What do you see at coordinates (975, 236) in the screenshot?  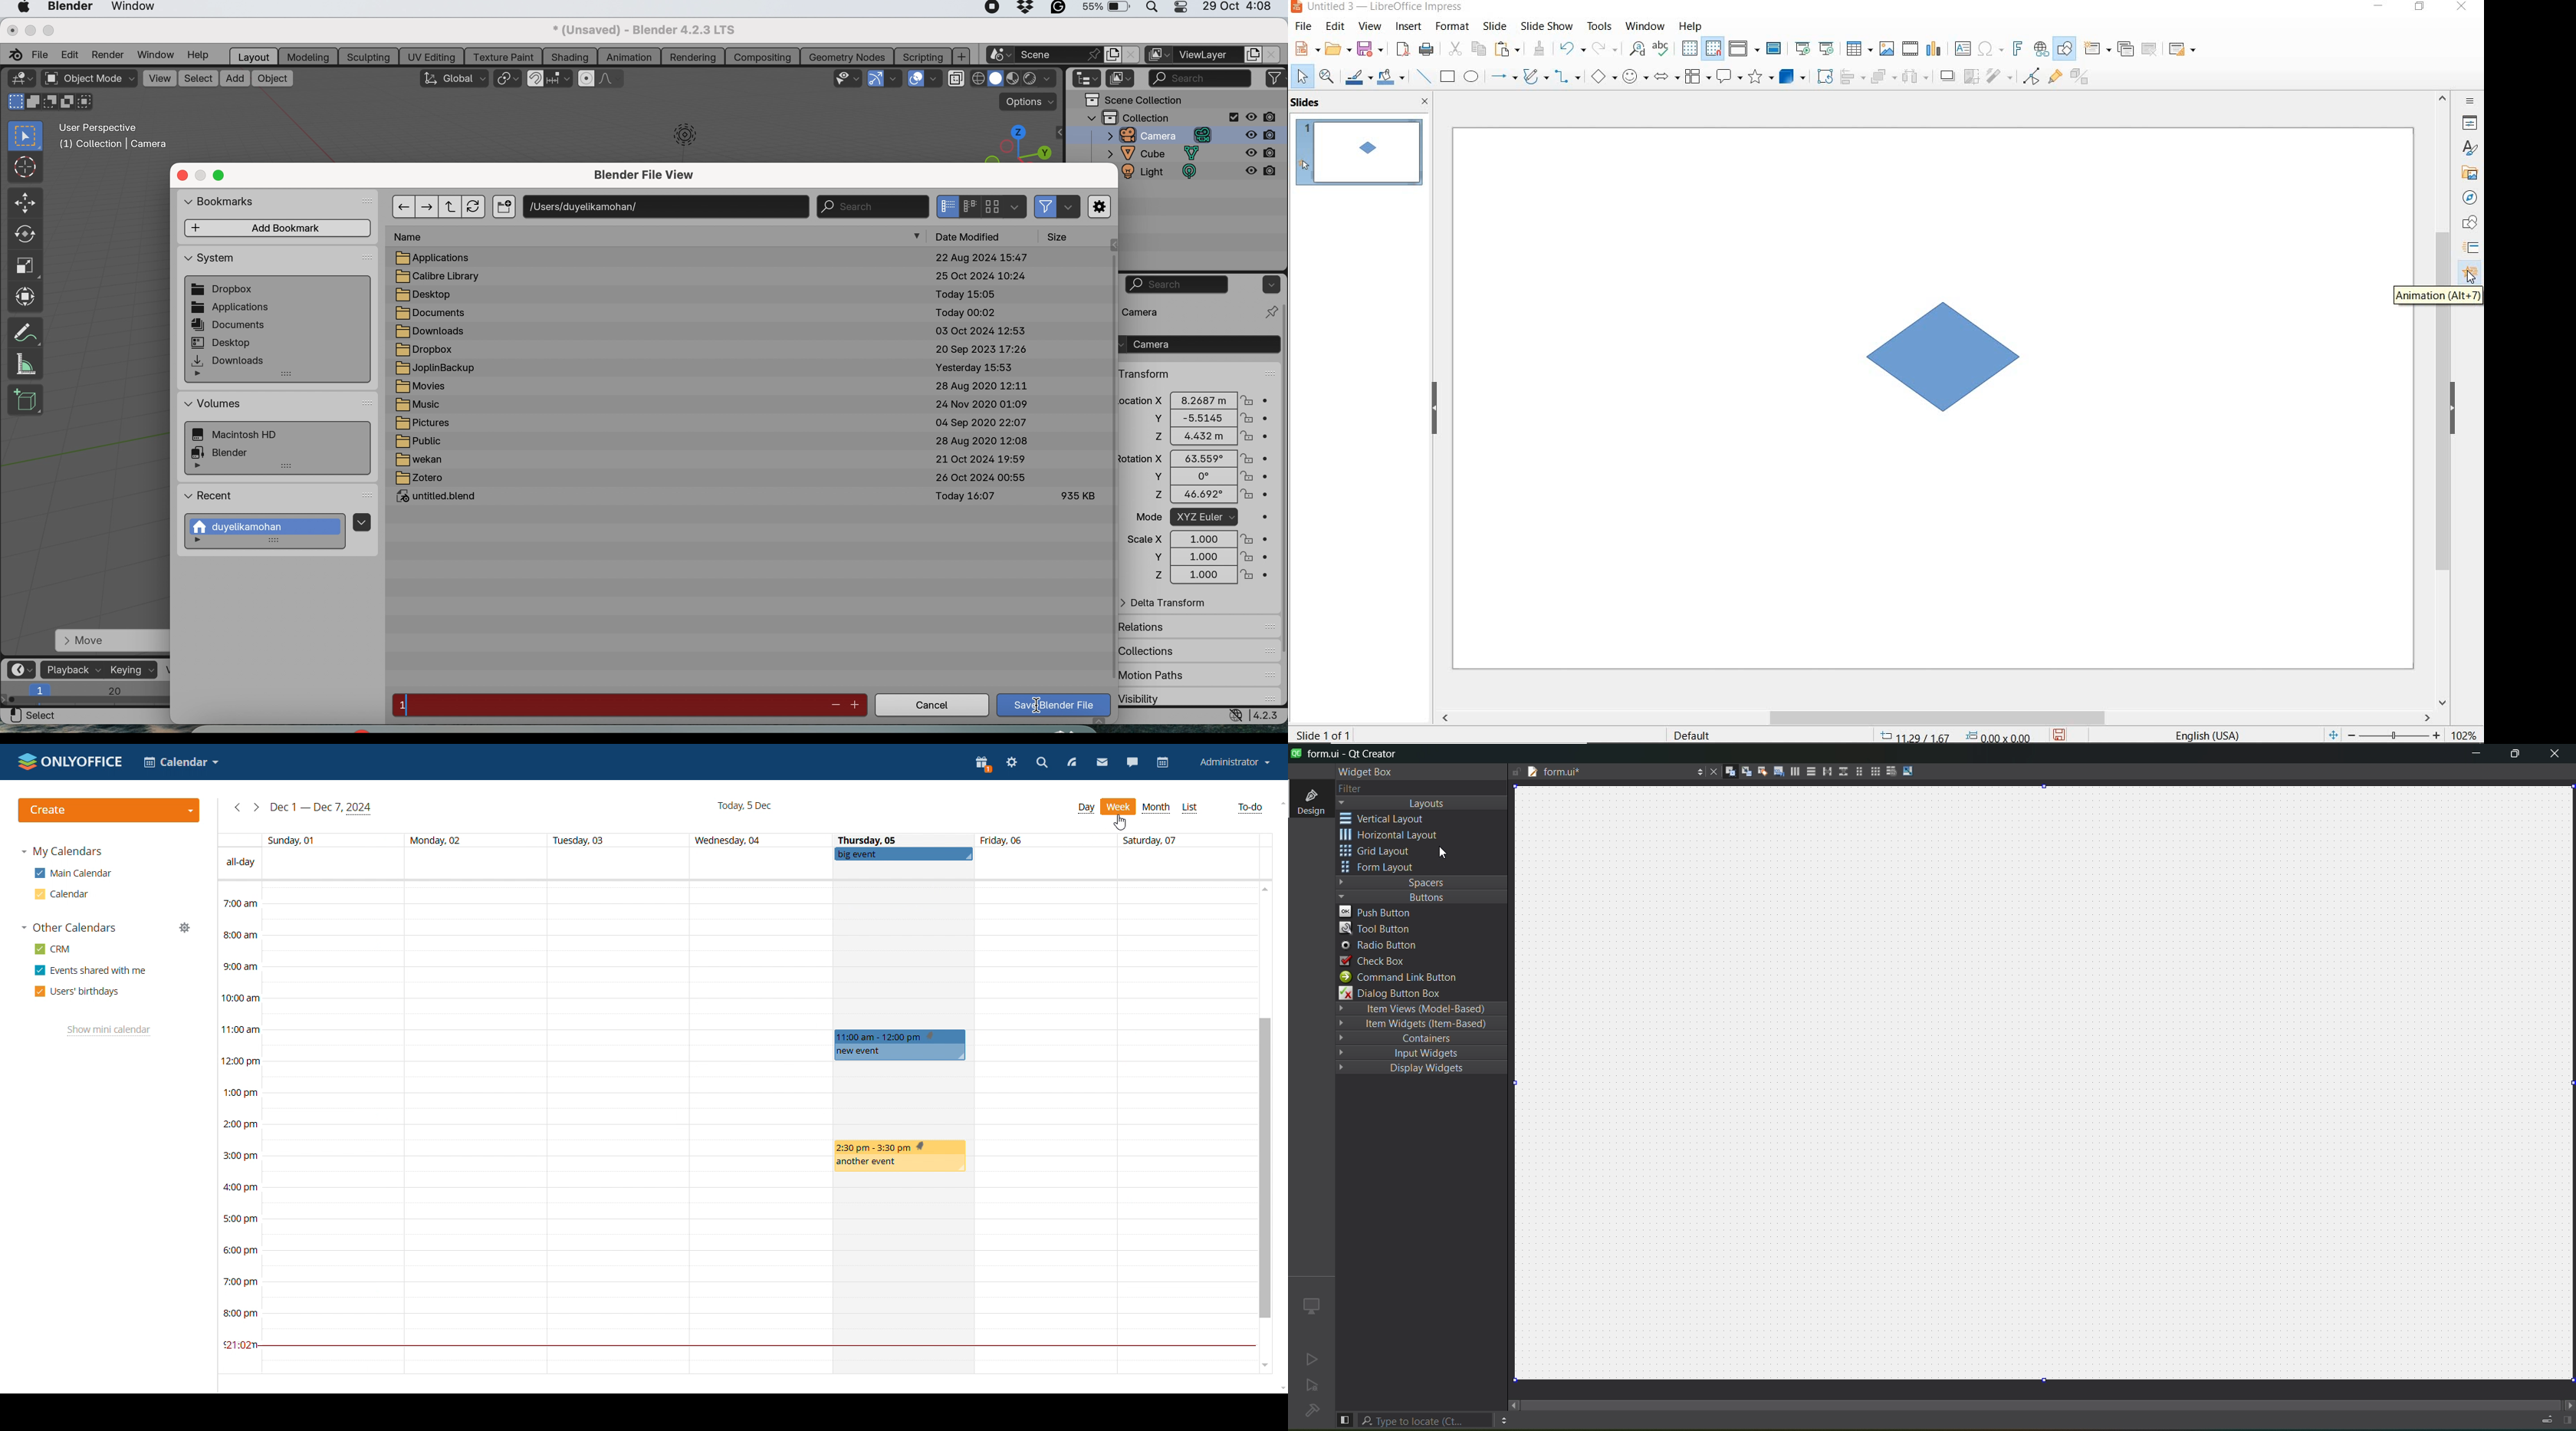 I see `date modified` at bounding box center [975, 236].